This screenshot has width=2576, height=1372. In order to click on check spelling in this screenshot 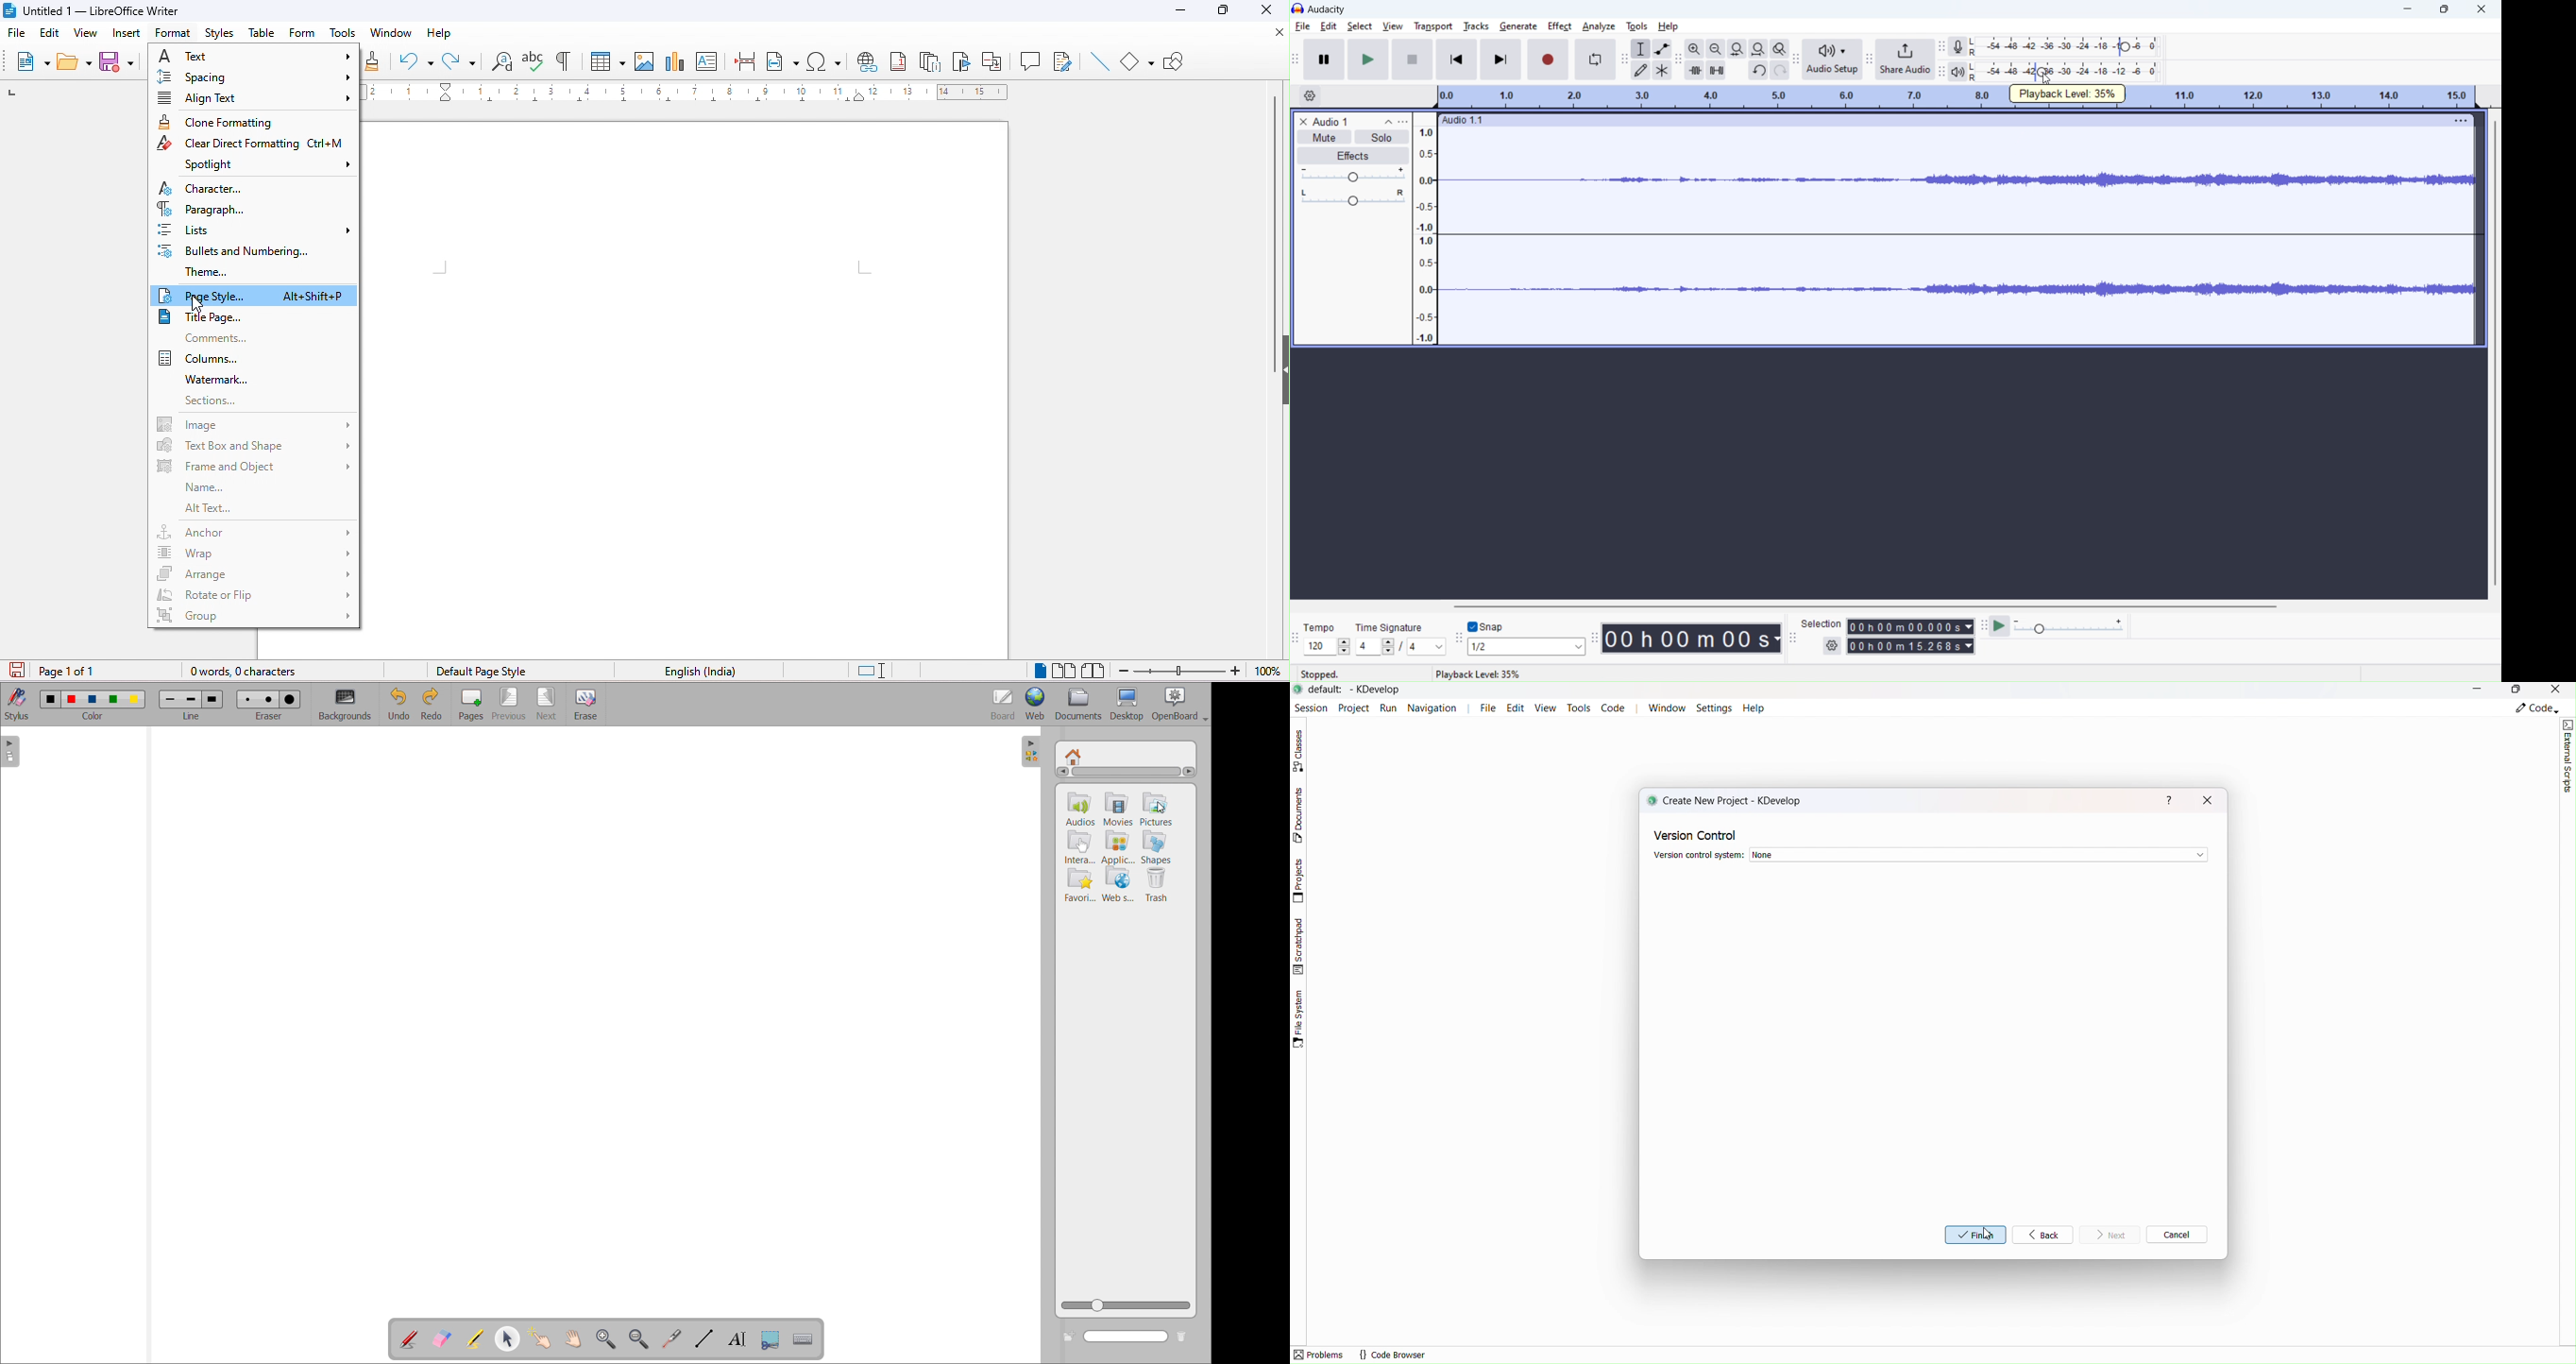, I will do `click(530, 59)`.